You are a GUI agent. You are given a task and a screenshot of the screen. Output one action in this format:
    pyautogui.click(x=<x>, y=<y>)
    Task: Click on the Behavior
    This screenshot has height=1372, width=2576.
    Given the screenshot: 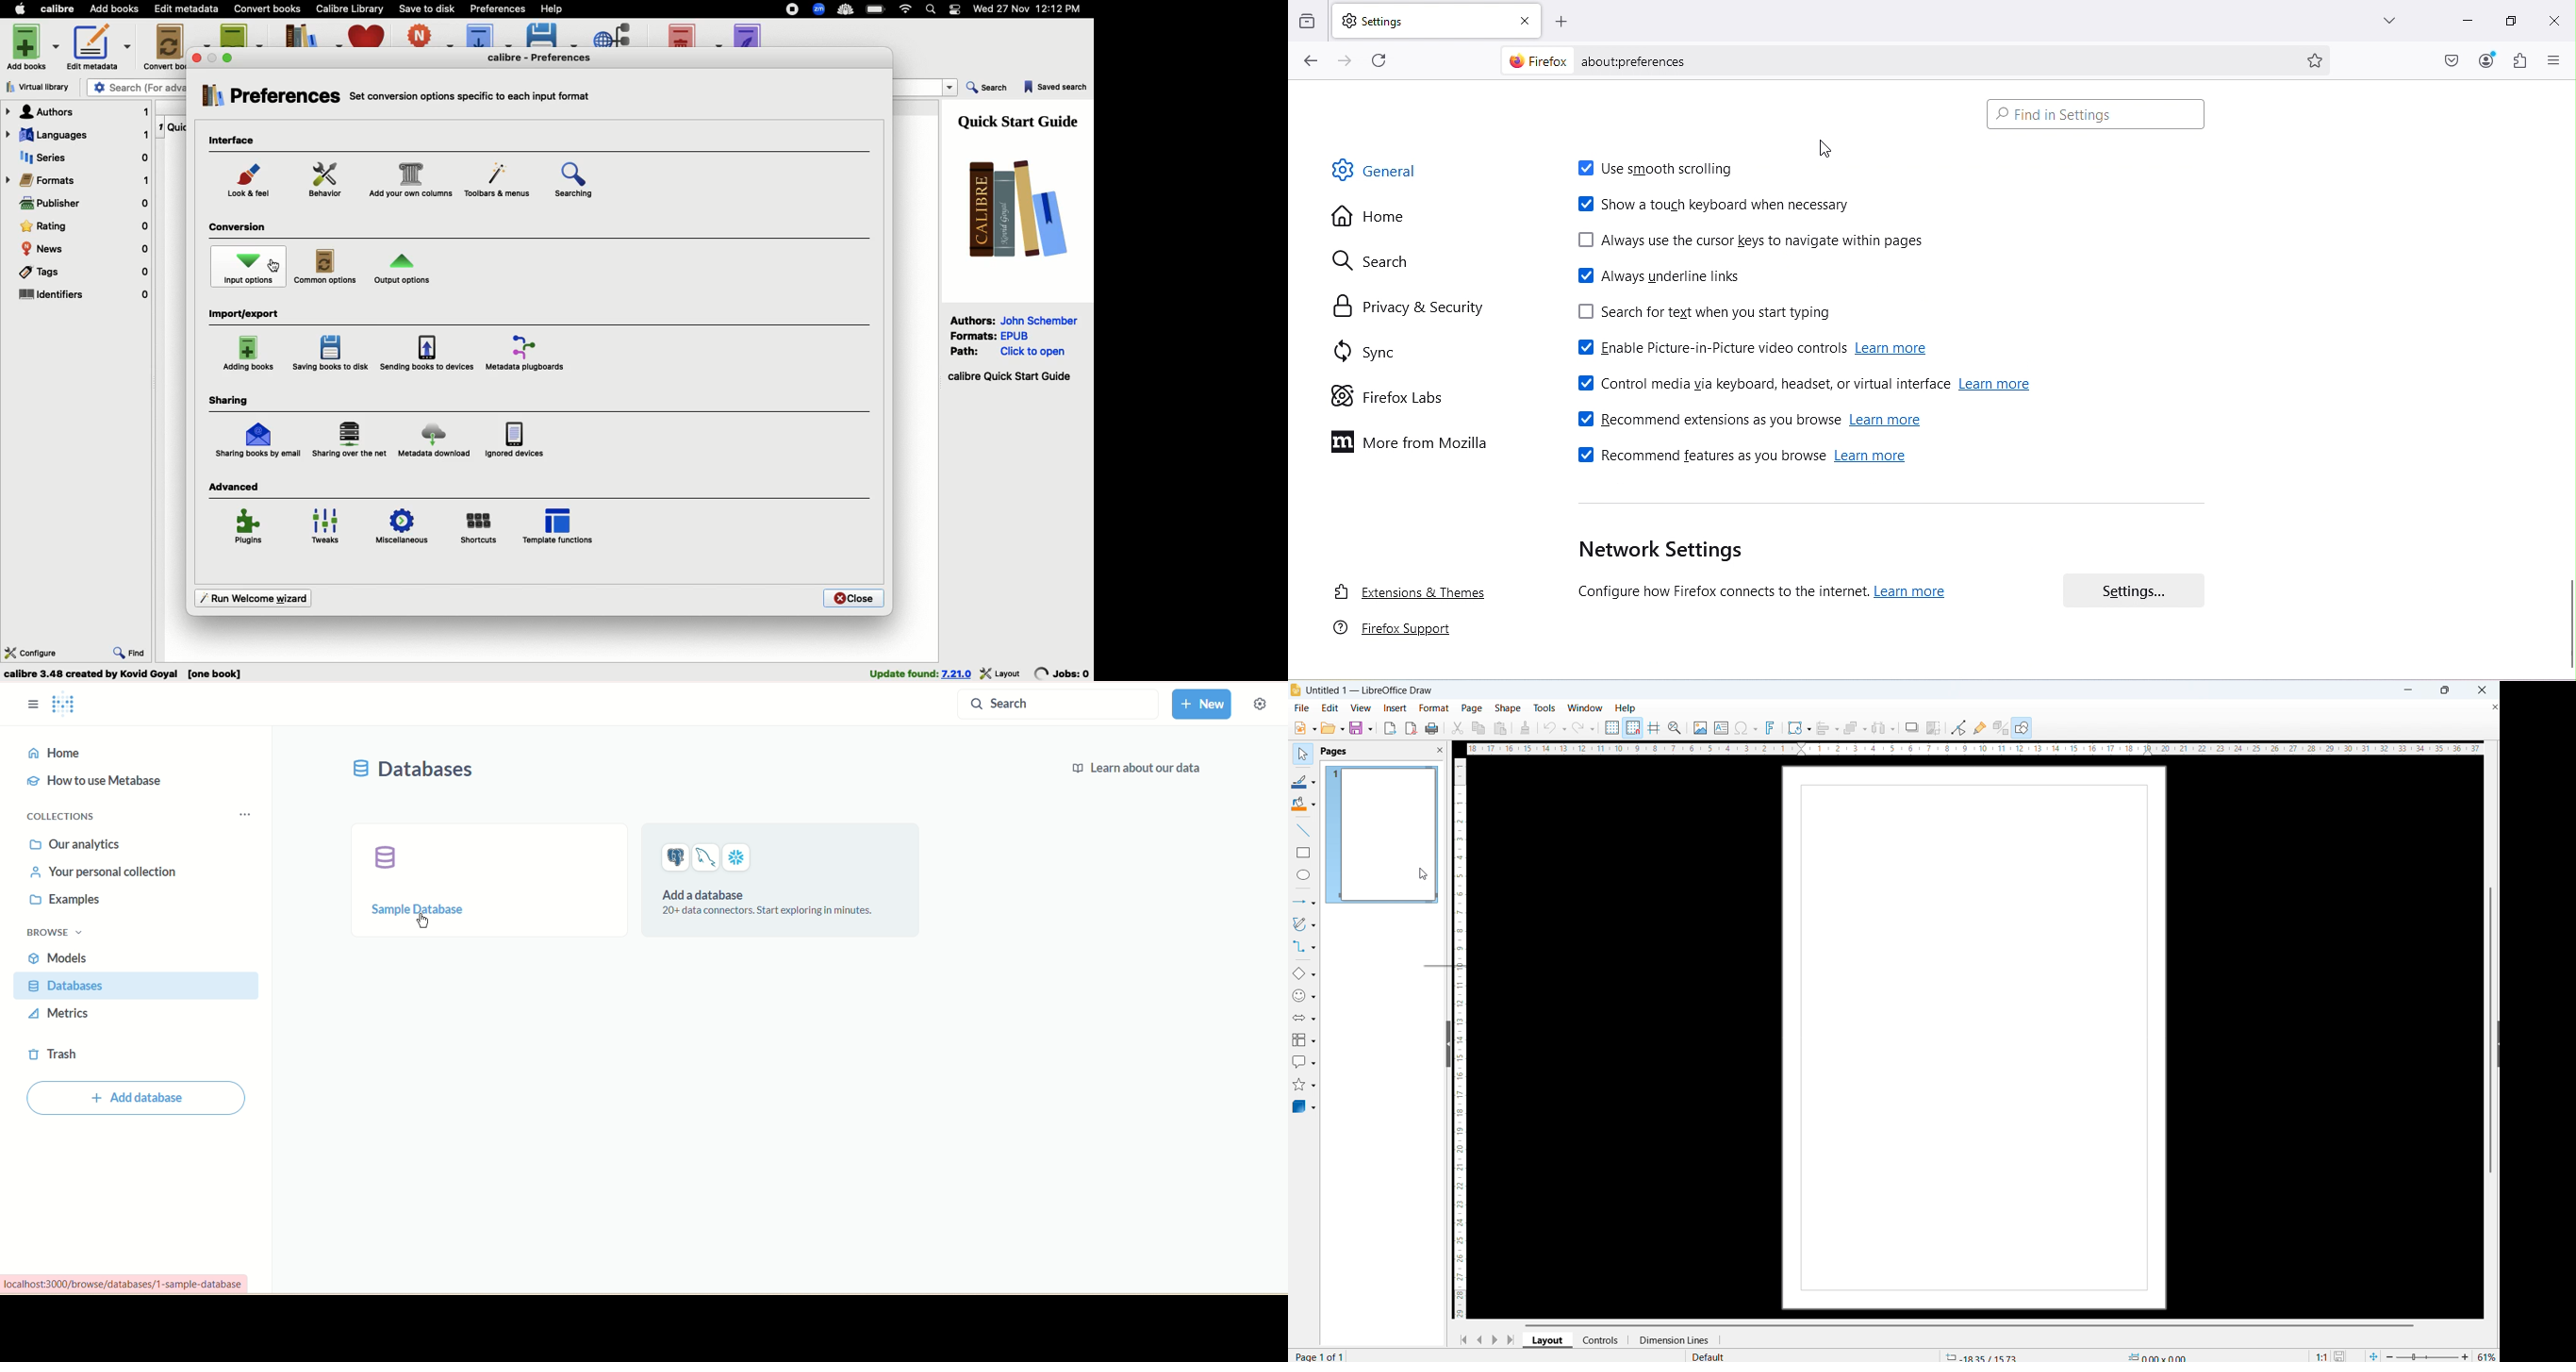 What is the action you would take?
    pyautogui.click(x=326, y=180)
    